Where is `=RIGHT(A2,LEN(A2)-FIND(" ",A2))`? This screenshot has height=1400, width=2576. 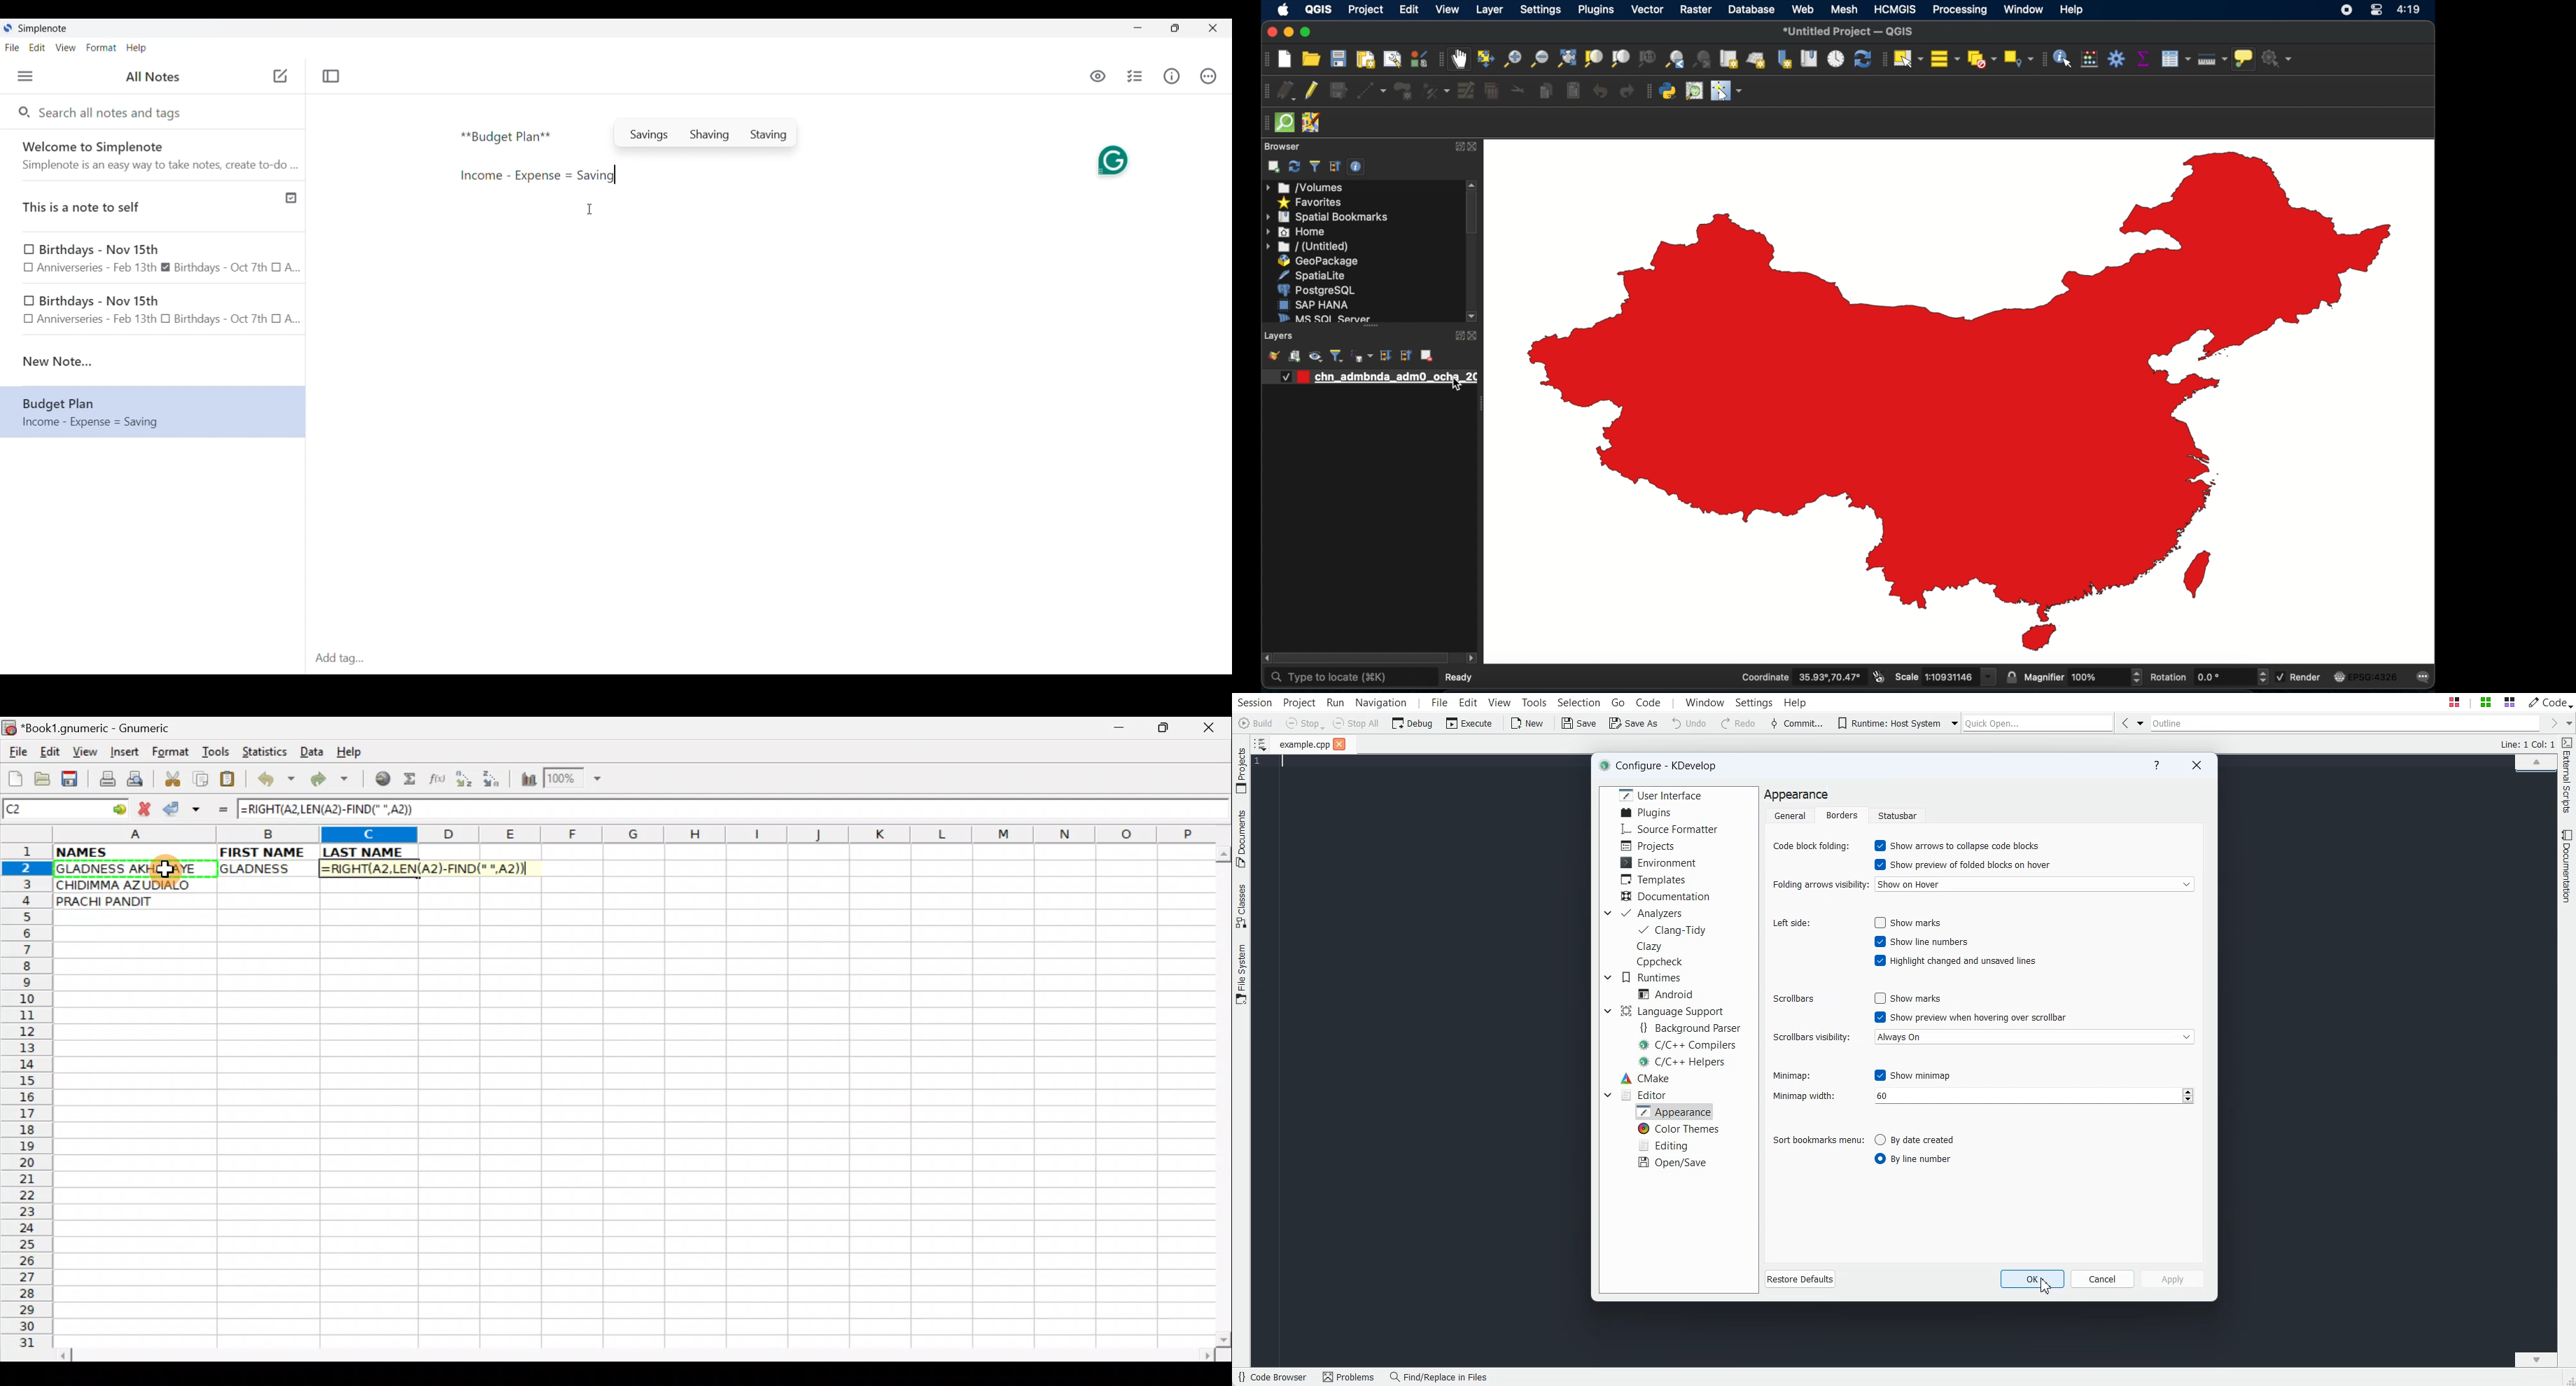
=RIGHT(A2,LEN(A2)-FIND(" ",A2)) is located at coordinates (330, 807).